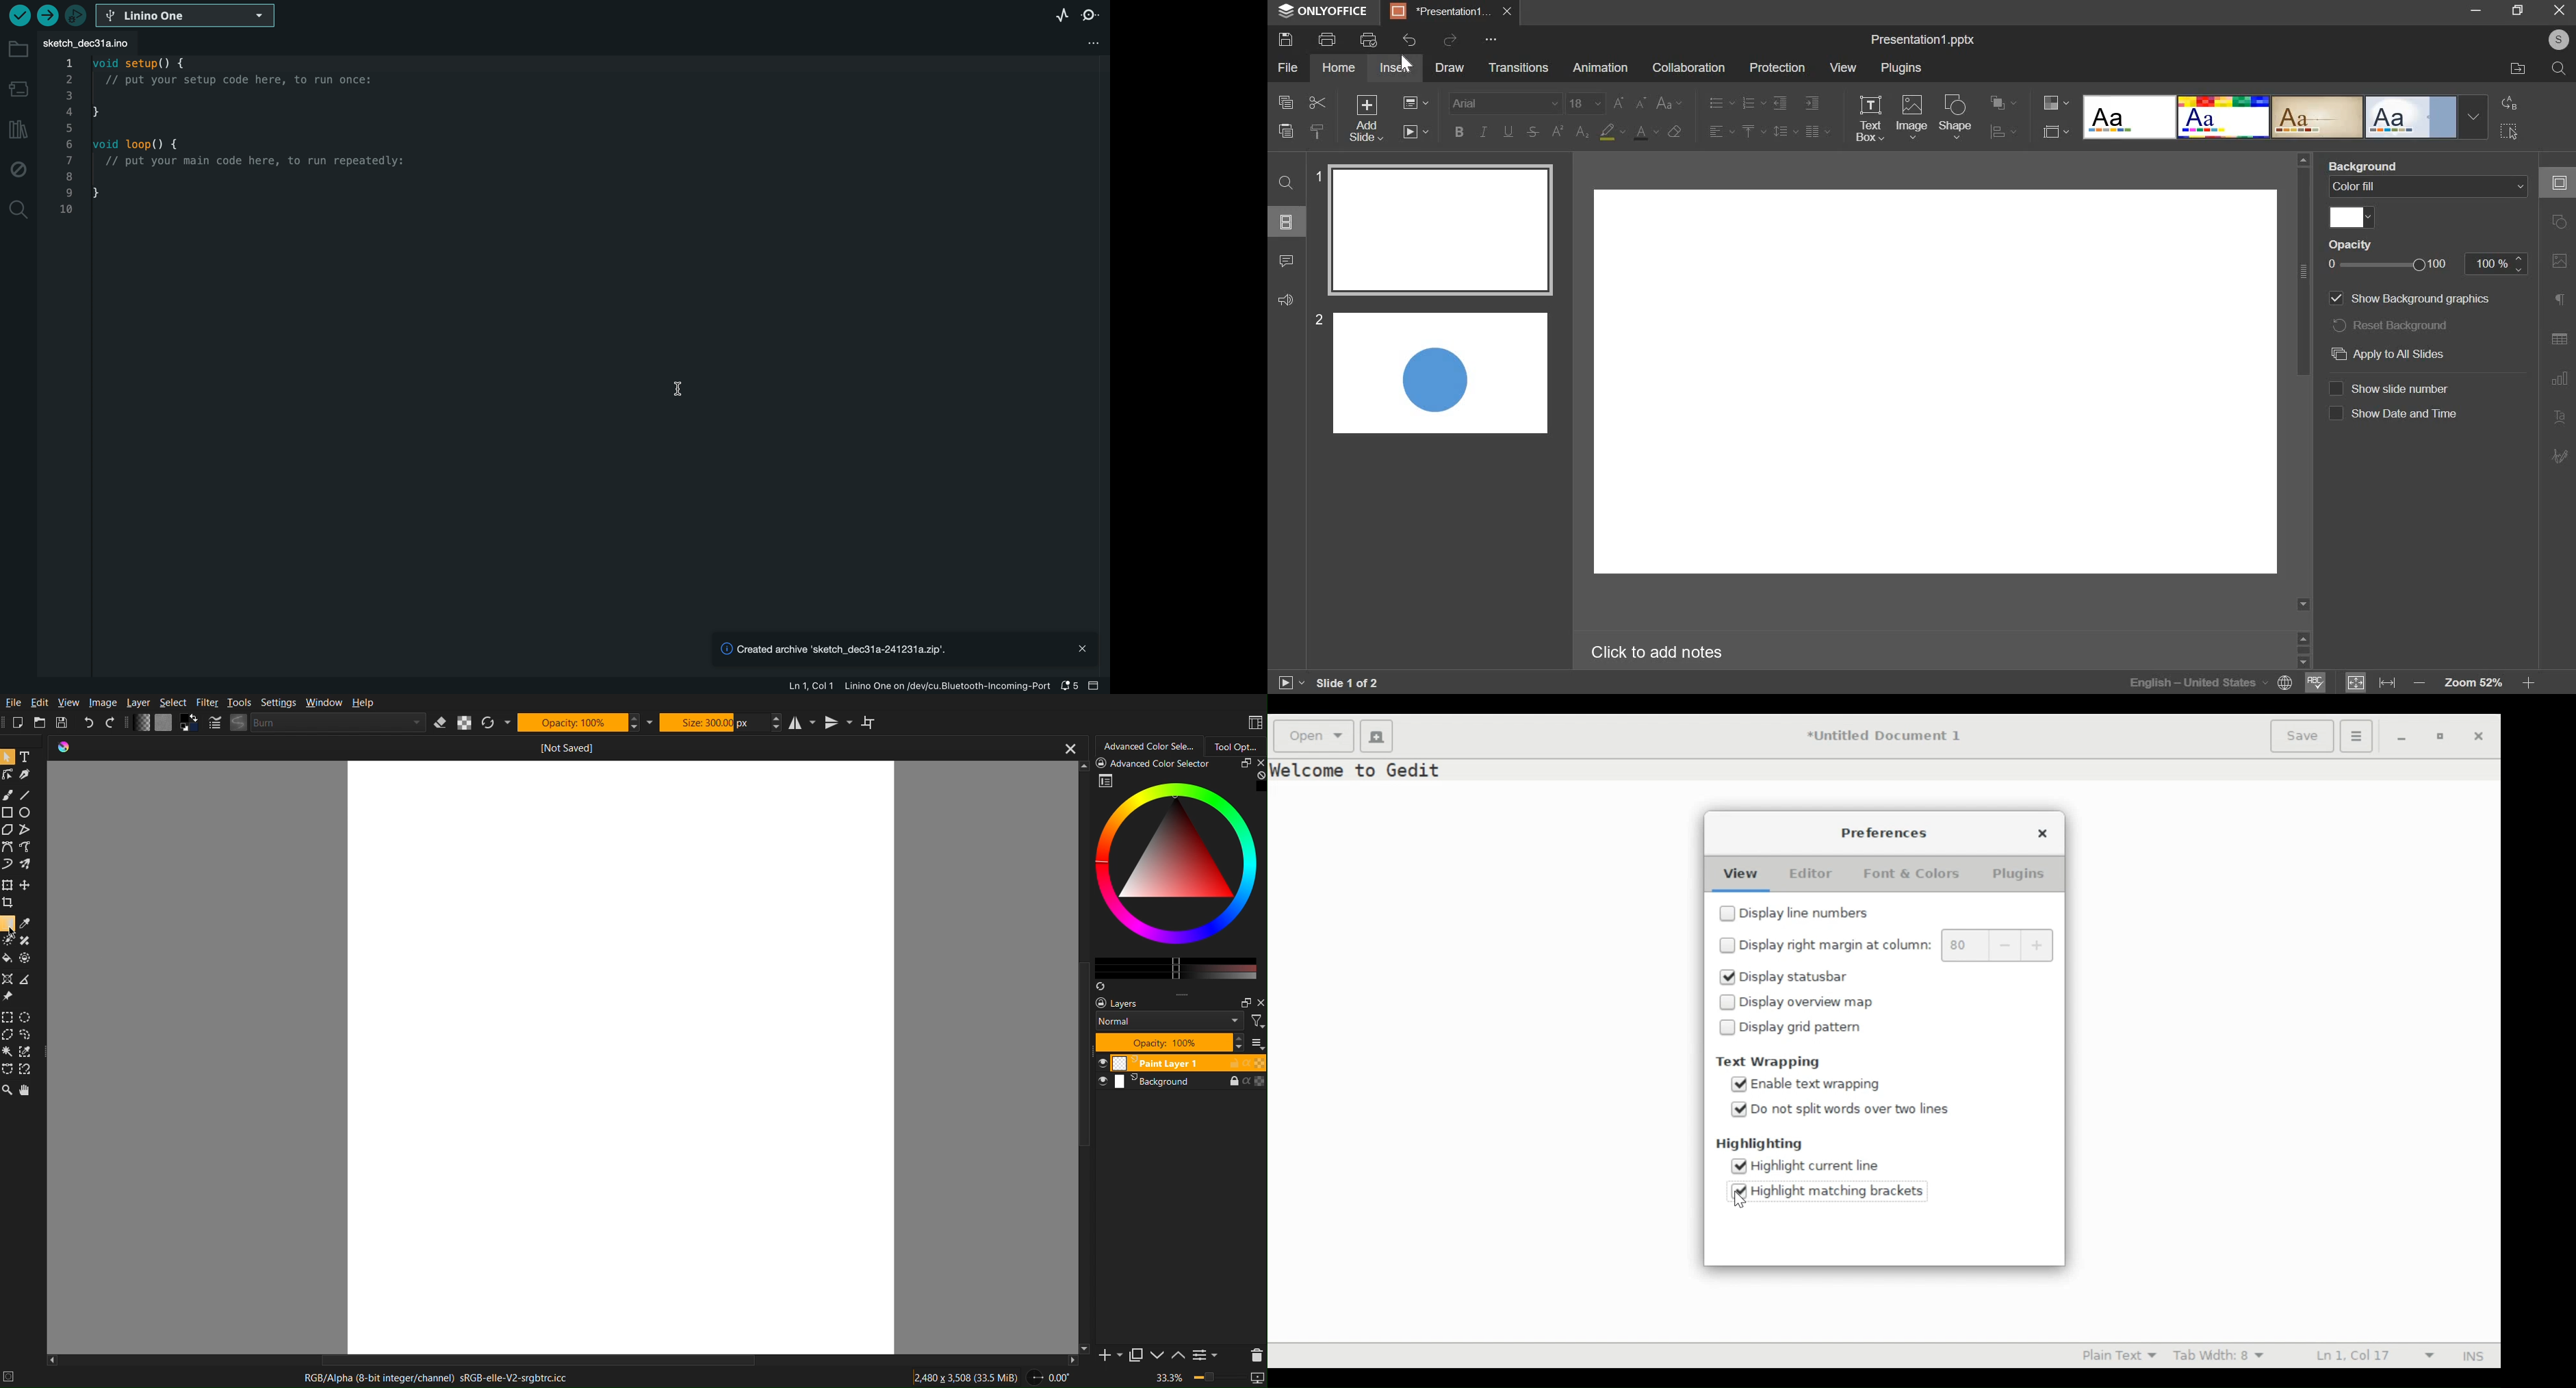 The width and height of the screenshot is (2576, 1400). I want to click on indent decrease, so click(1812, 103).